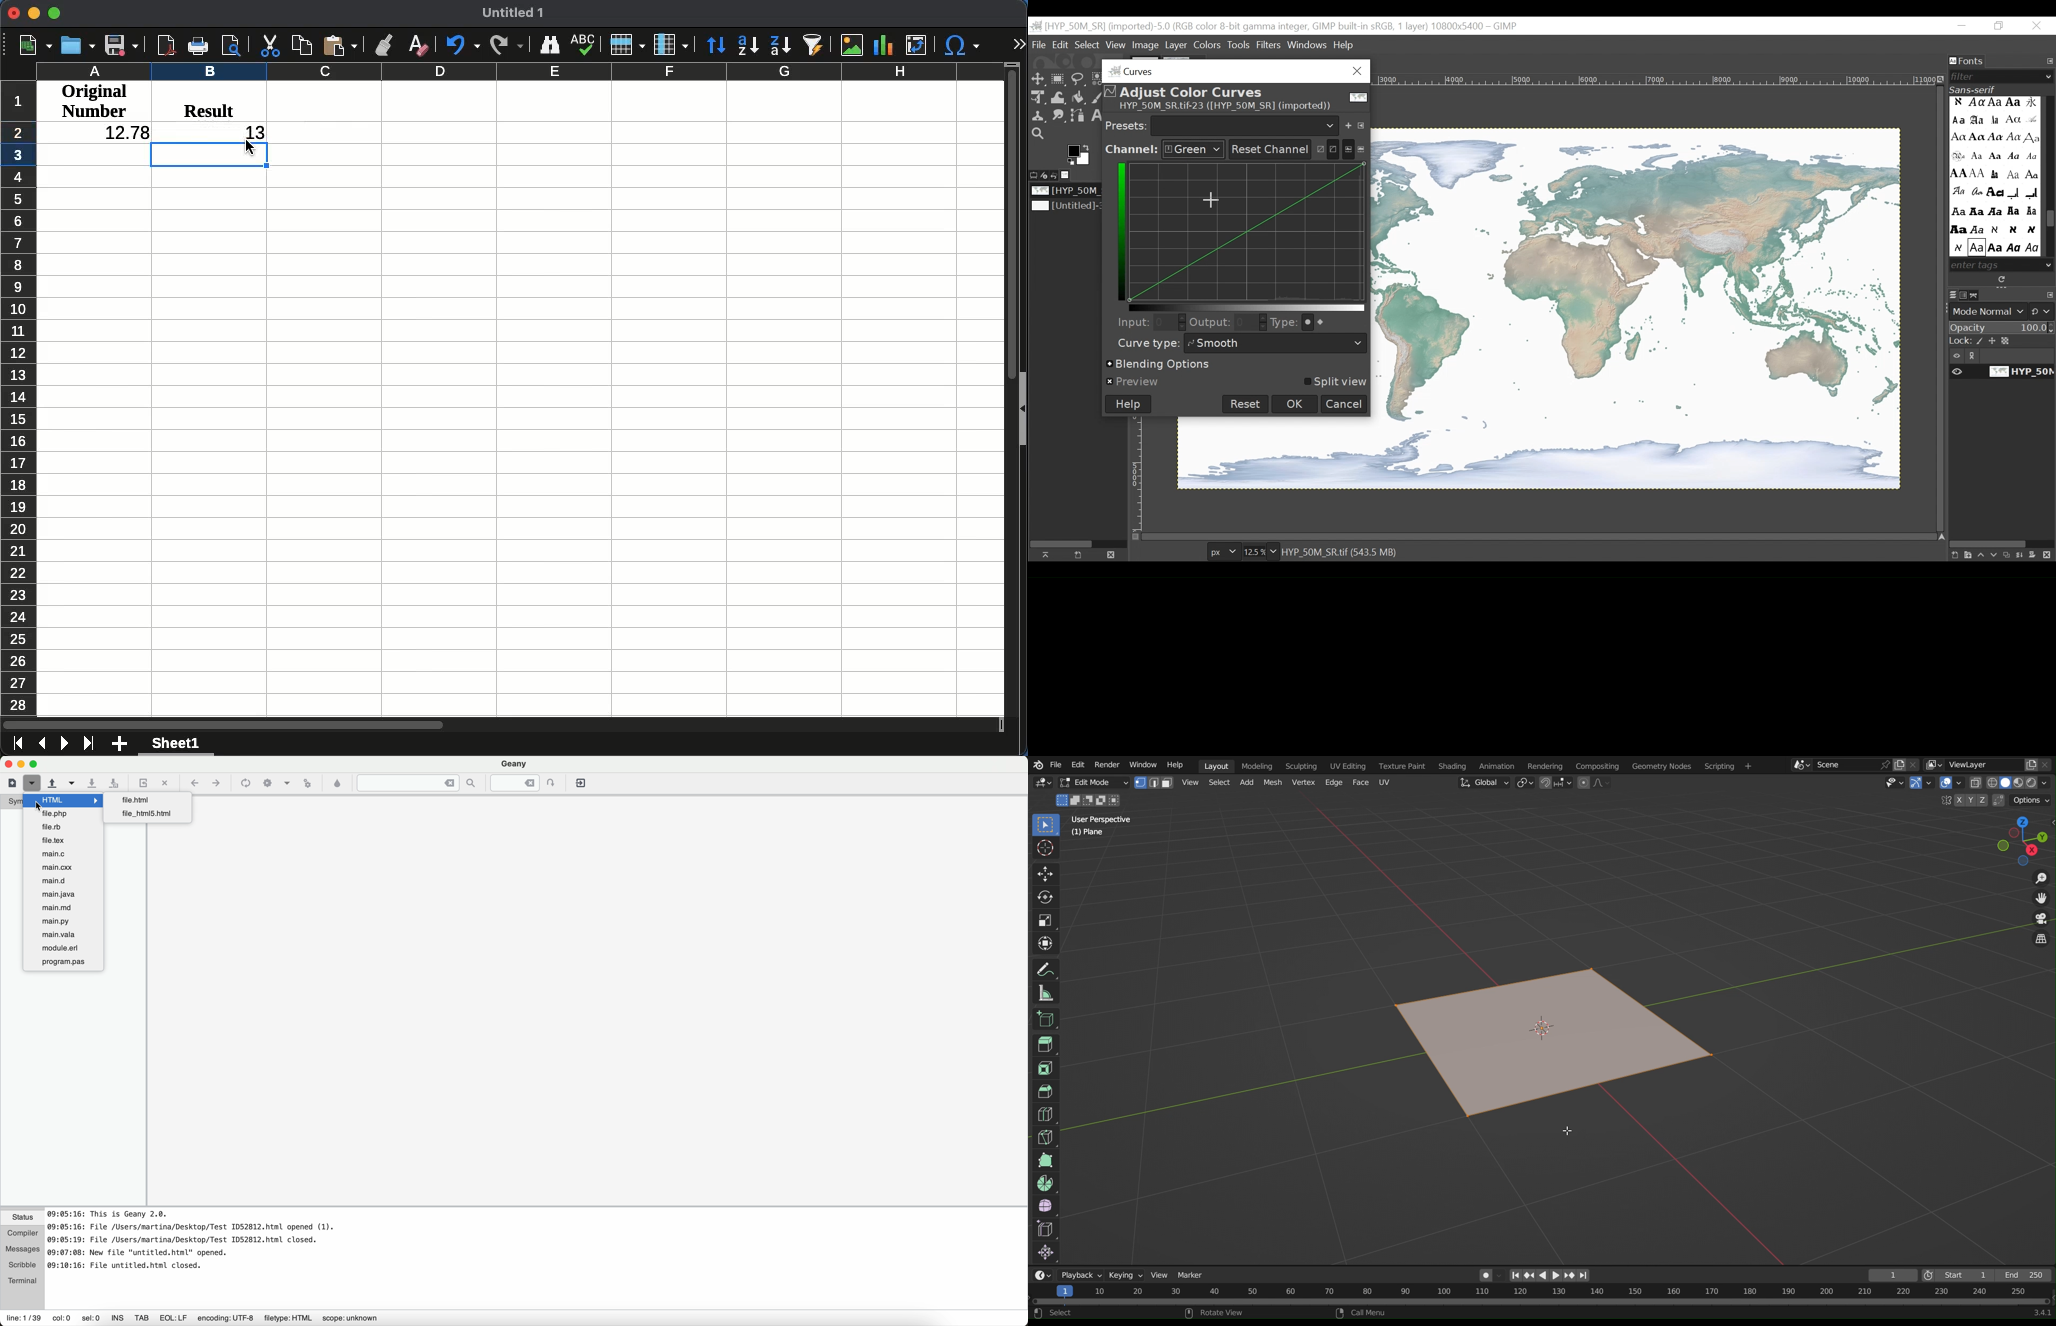 Image resolution: width=2072 pixels, height=1344 pixels. What do you see at coordinates (1661, 765) in the screenshot?
I see `Geometry Nodes` at bounding box center [1661, 765].